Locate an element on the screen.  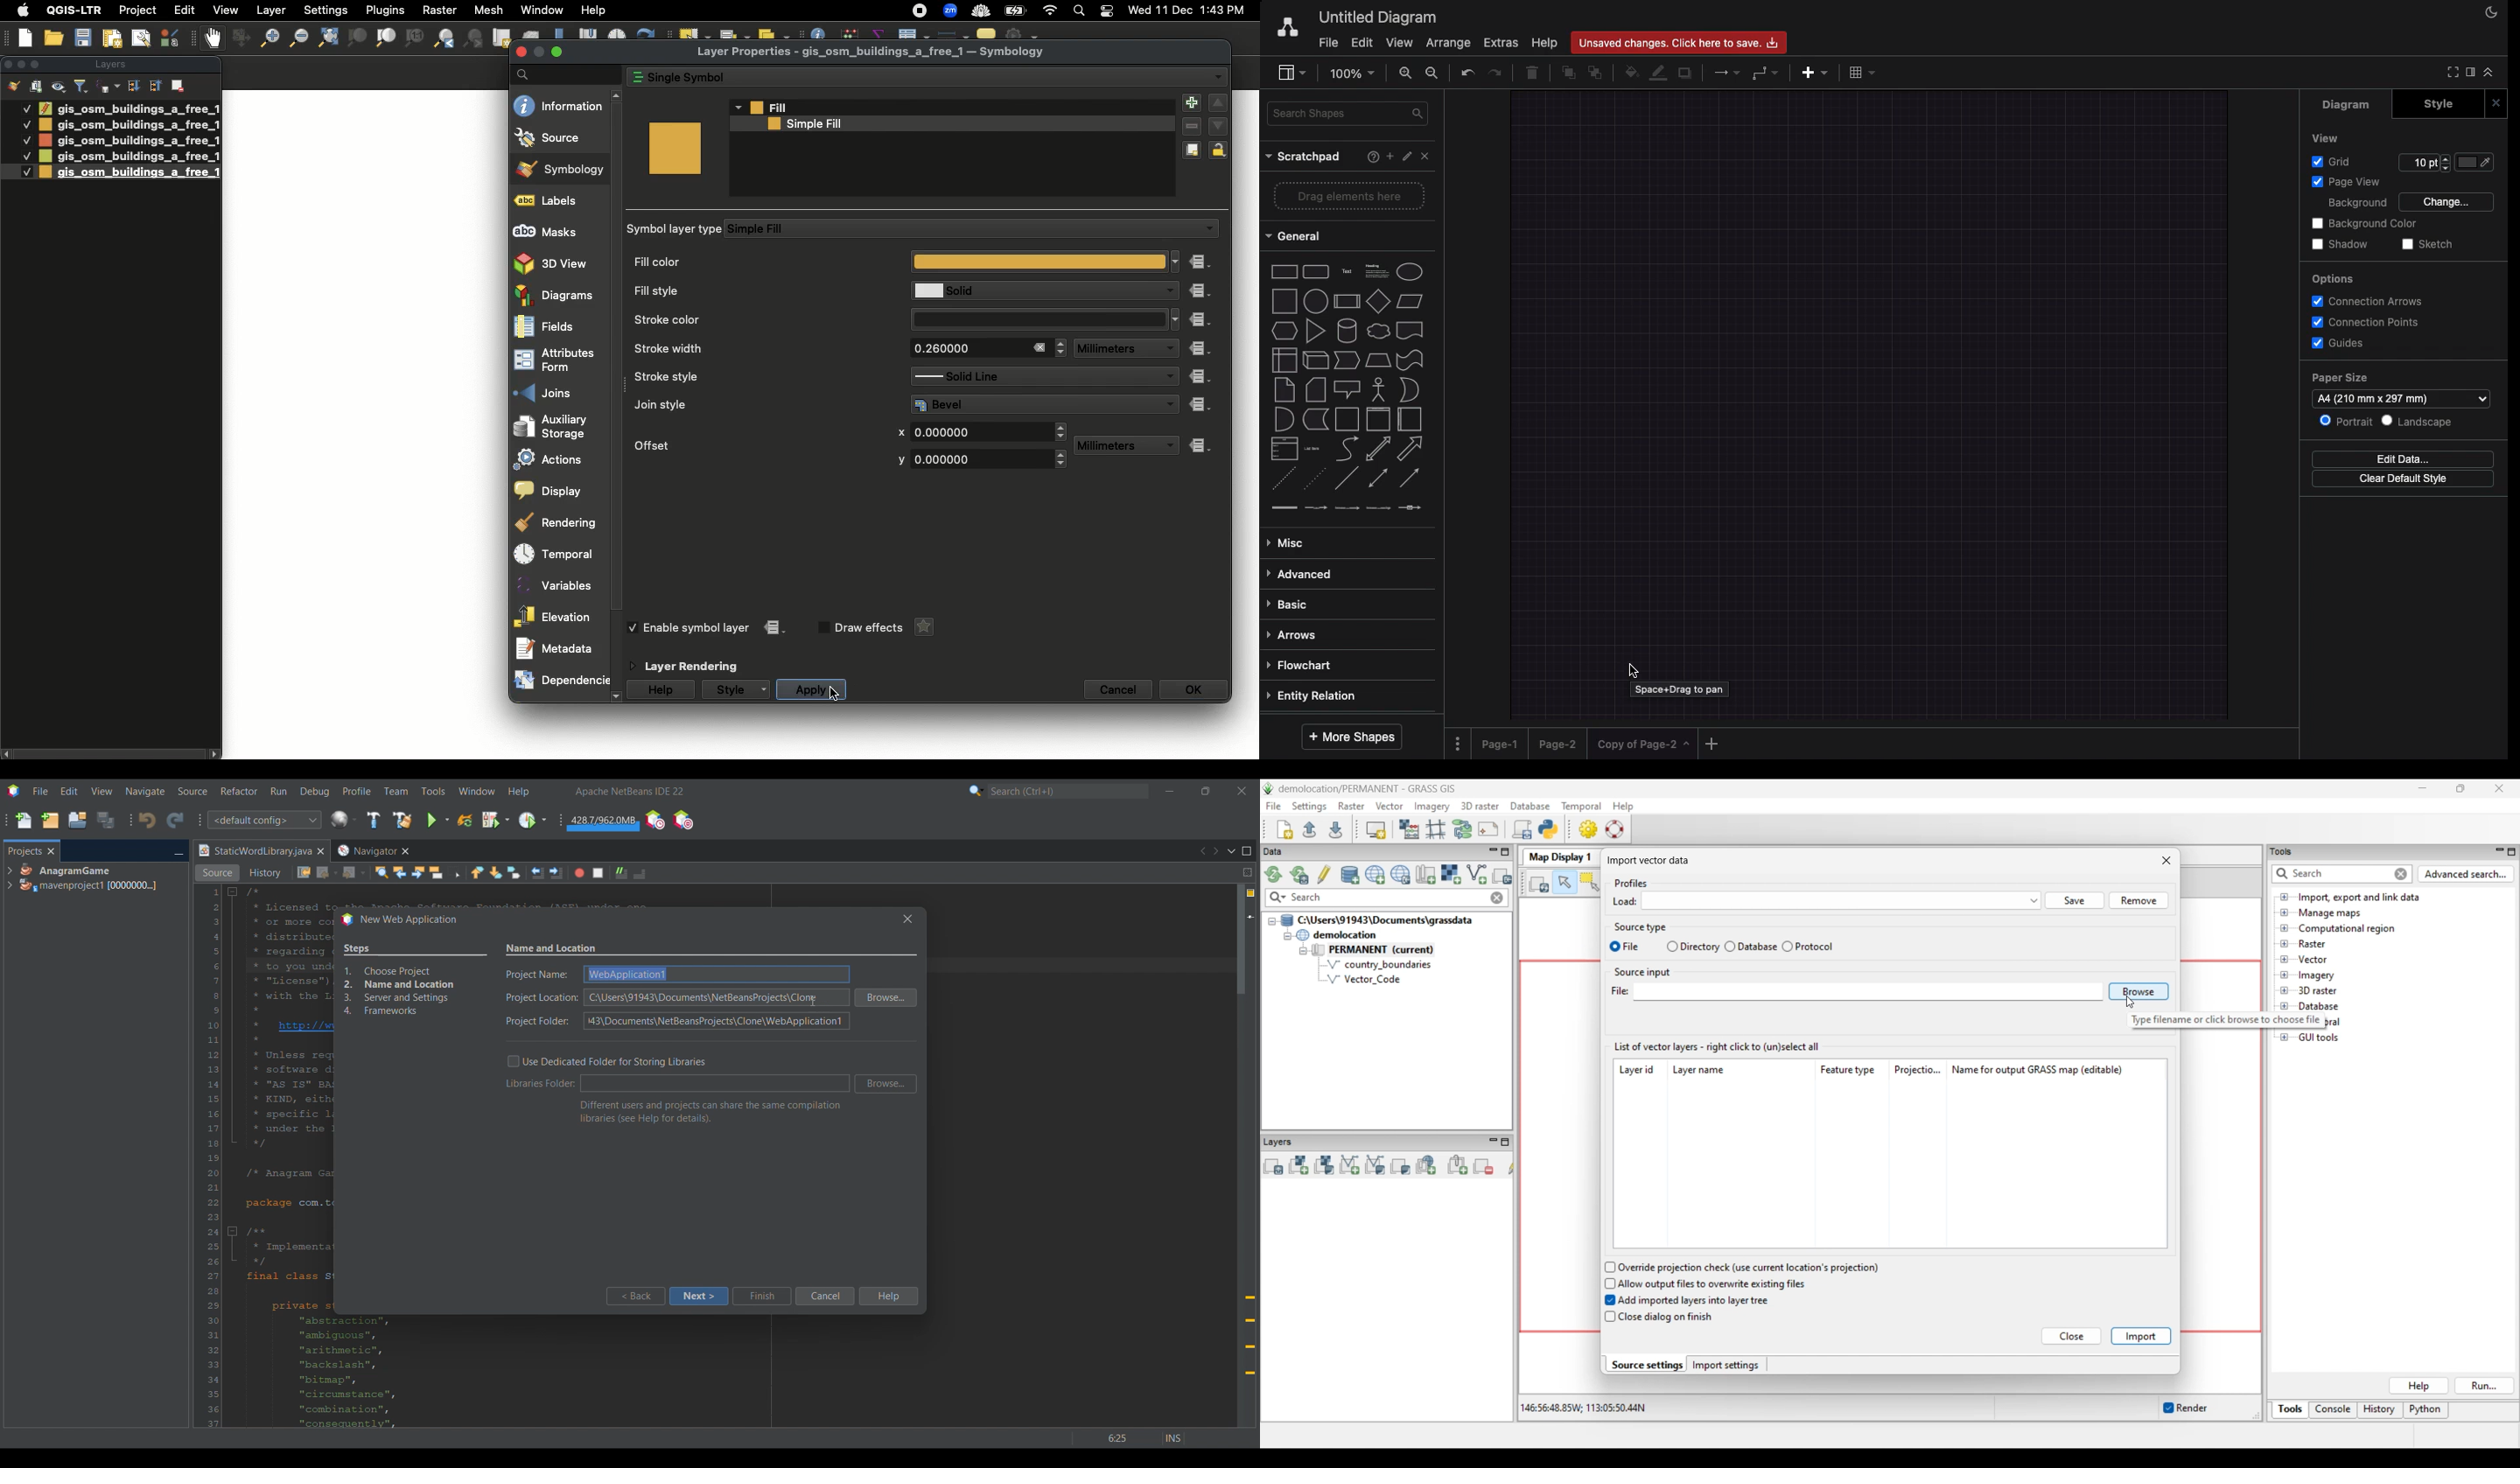
Lock is located at coordinates (1222, 150).